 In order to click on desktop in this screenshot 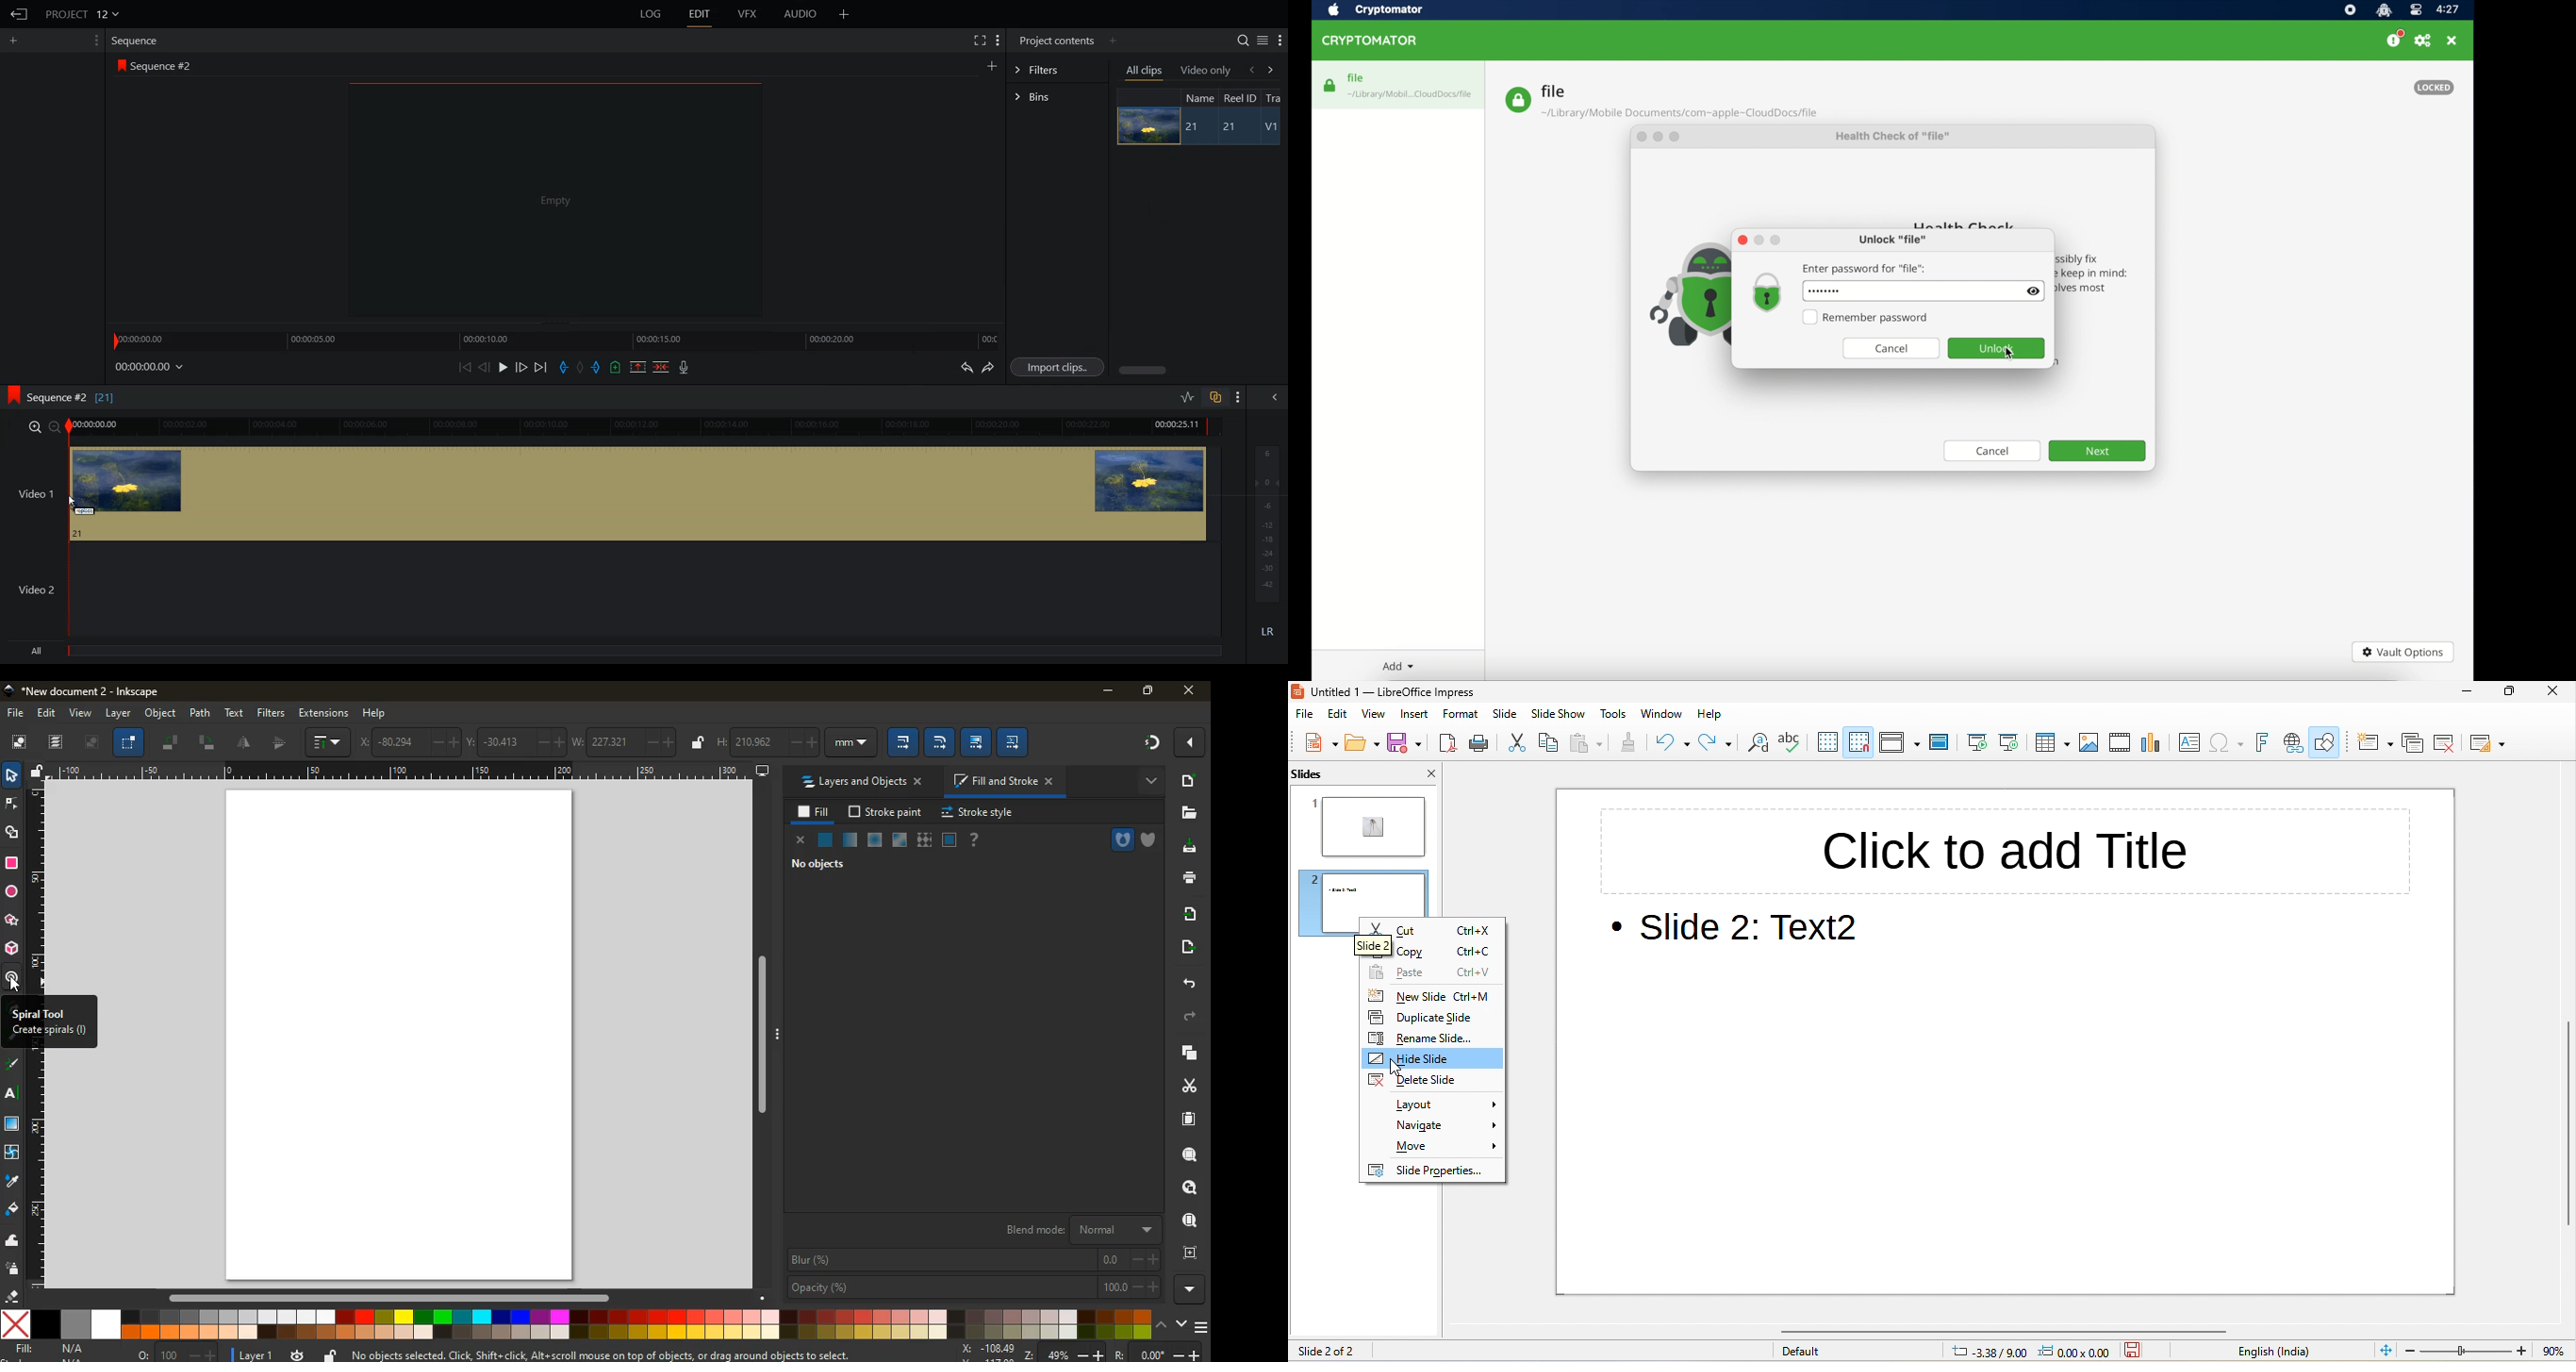, I will do `click(762, 772)`.